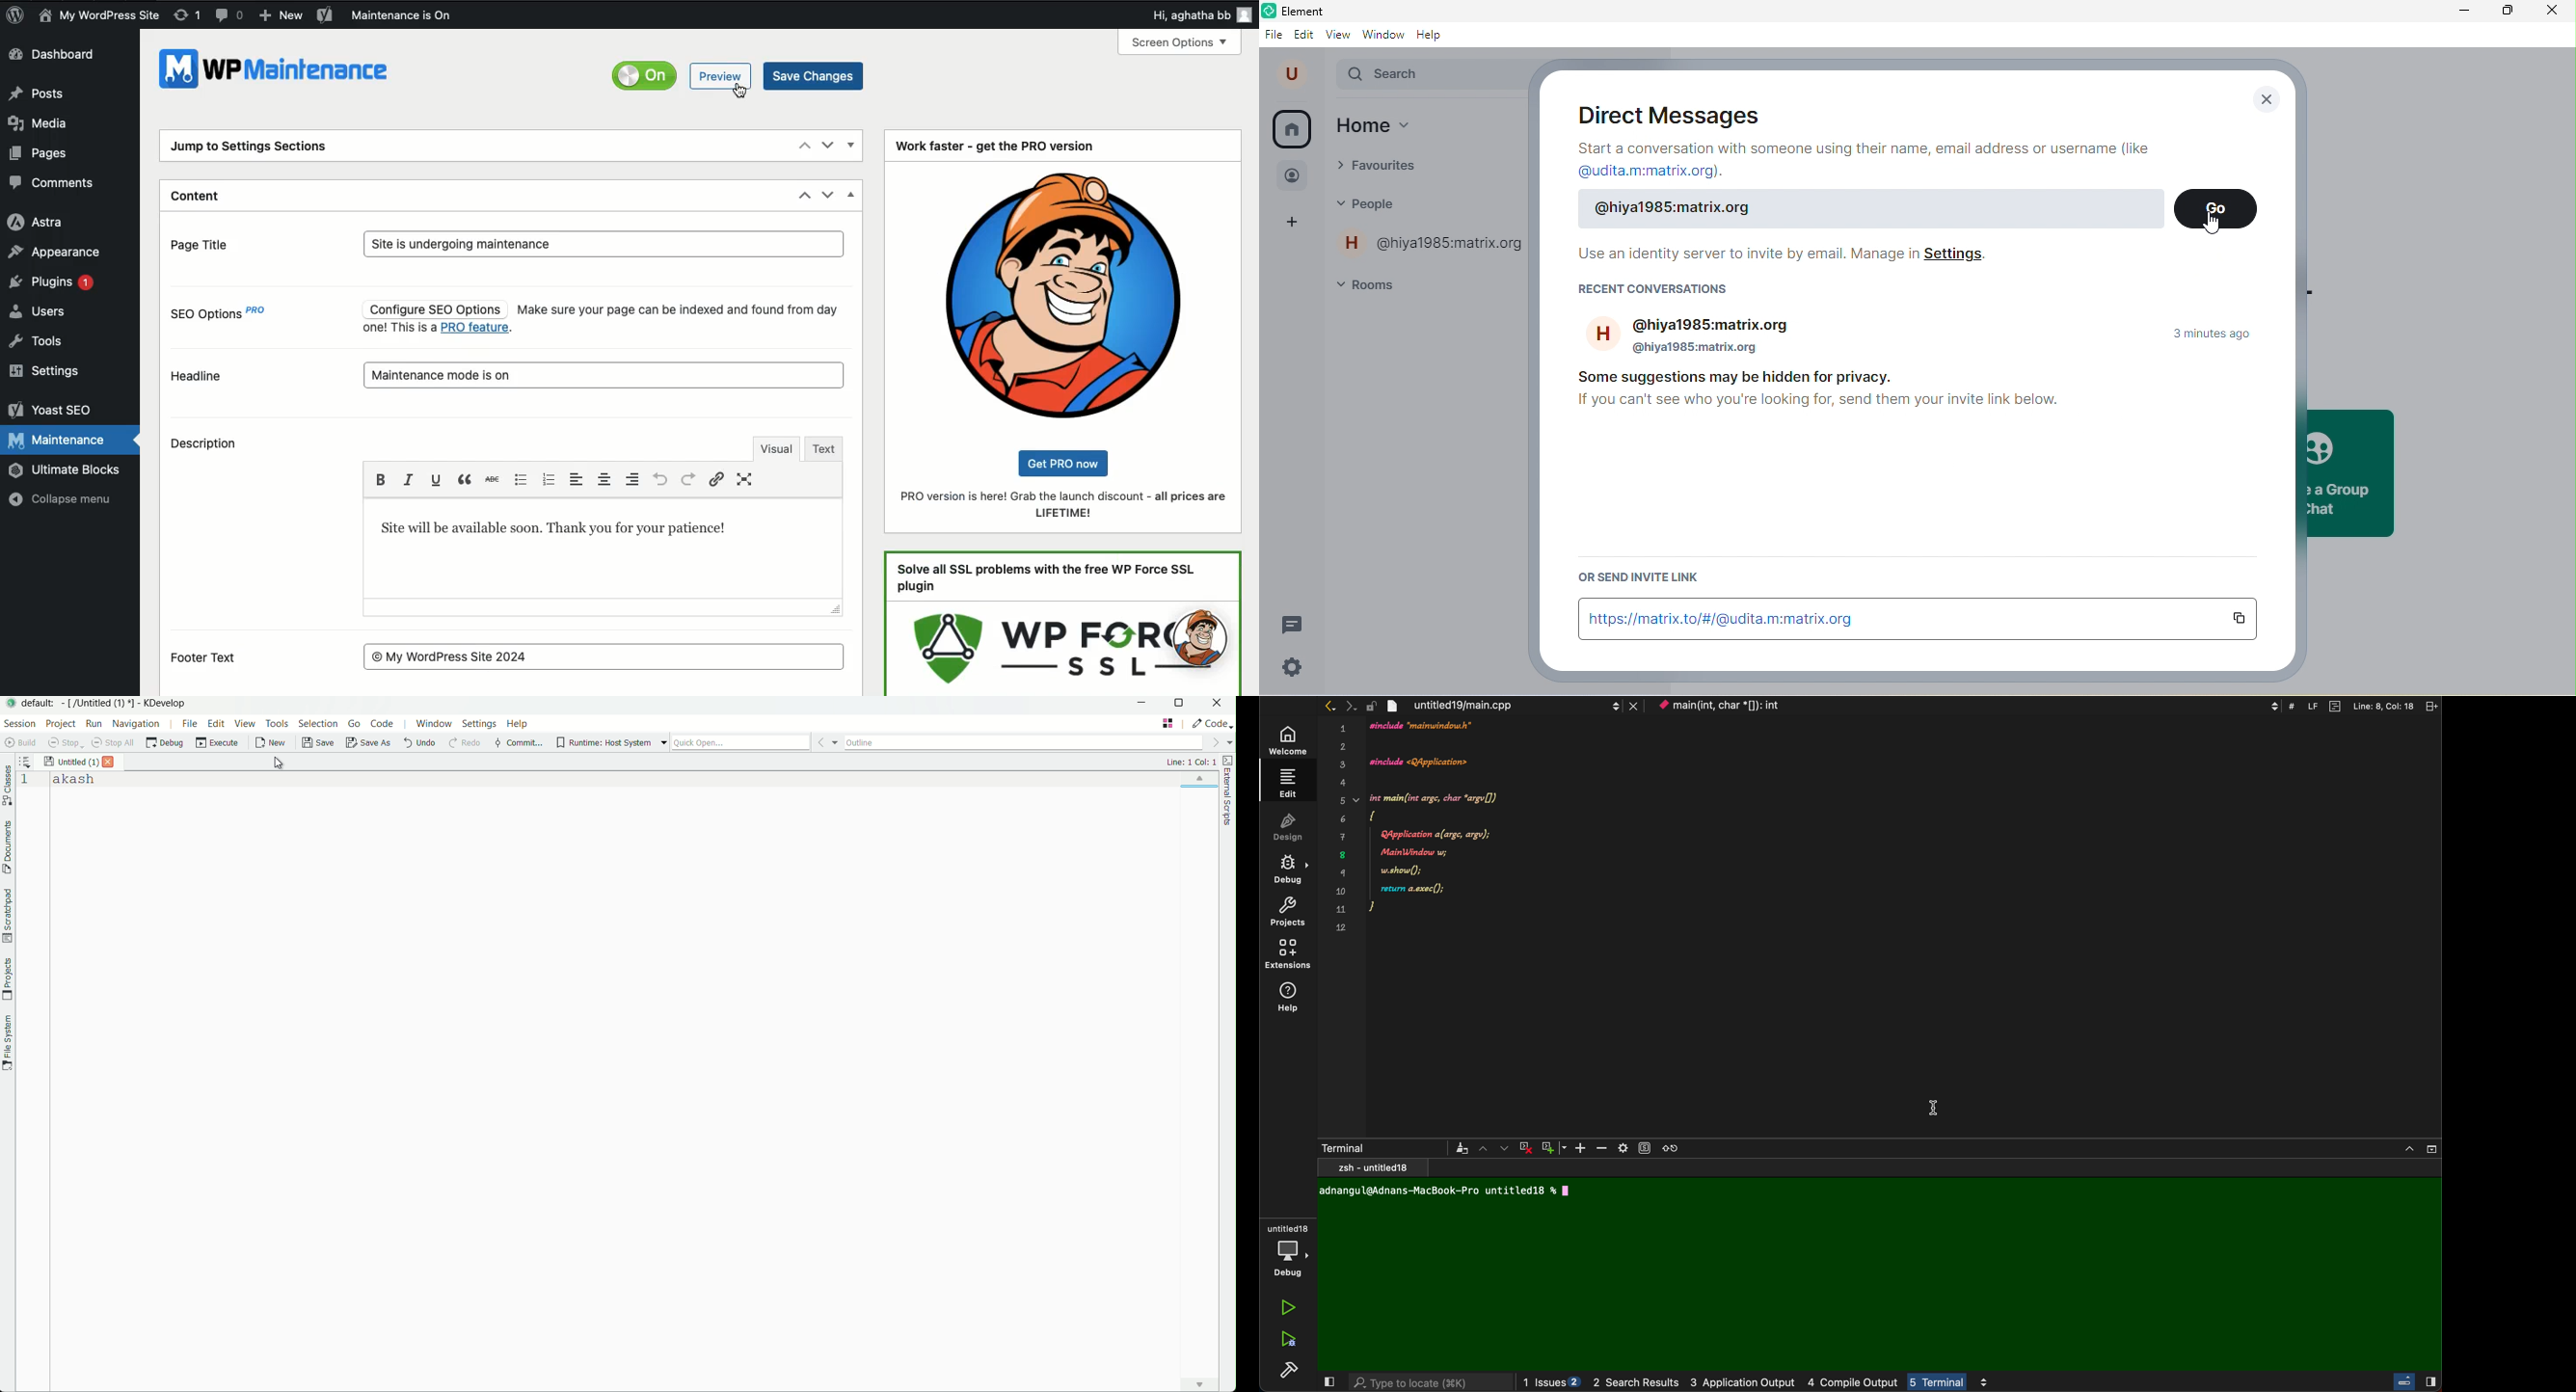  I want to click on help, so click(1435, 35).